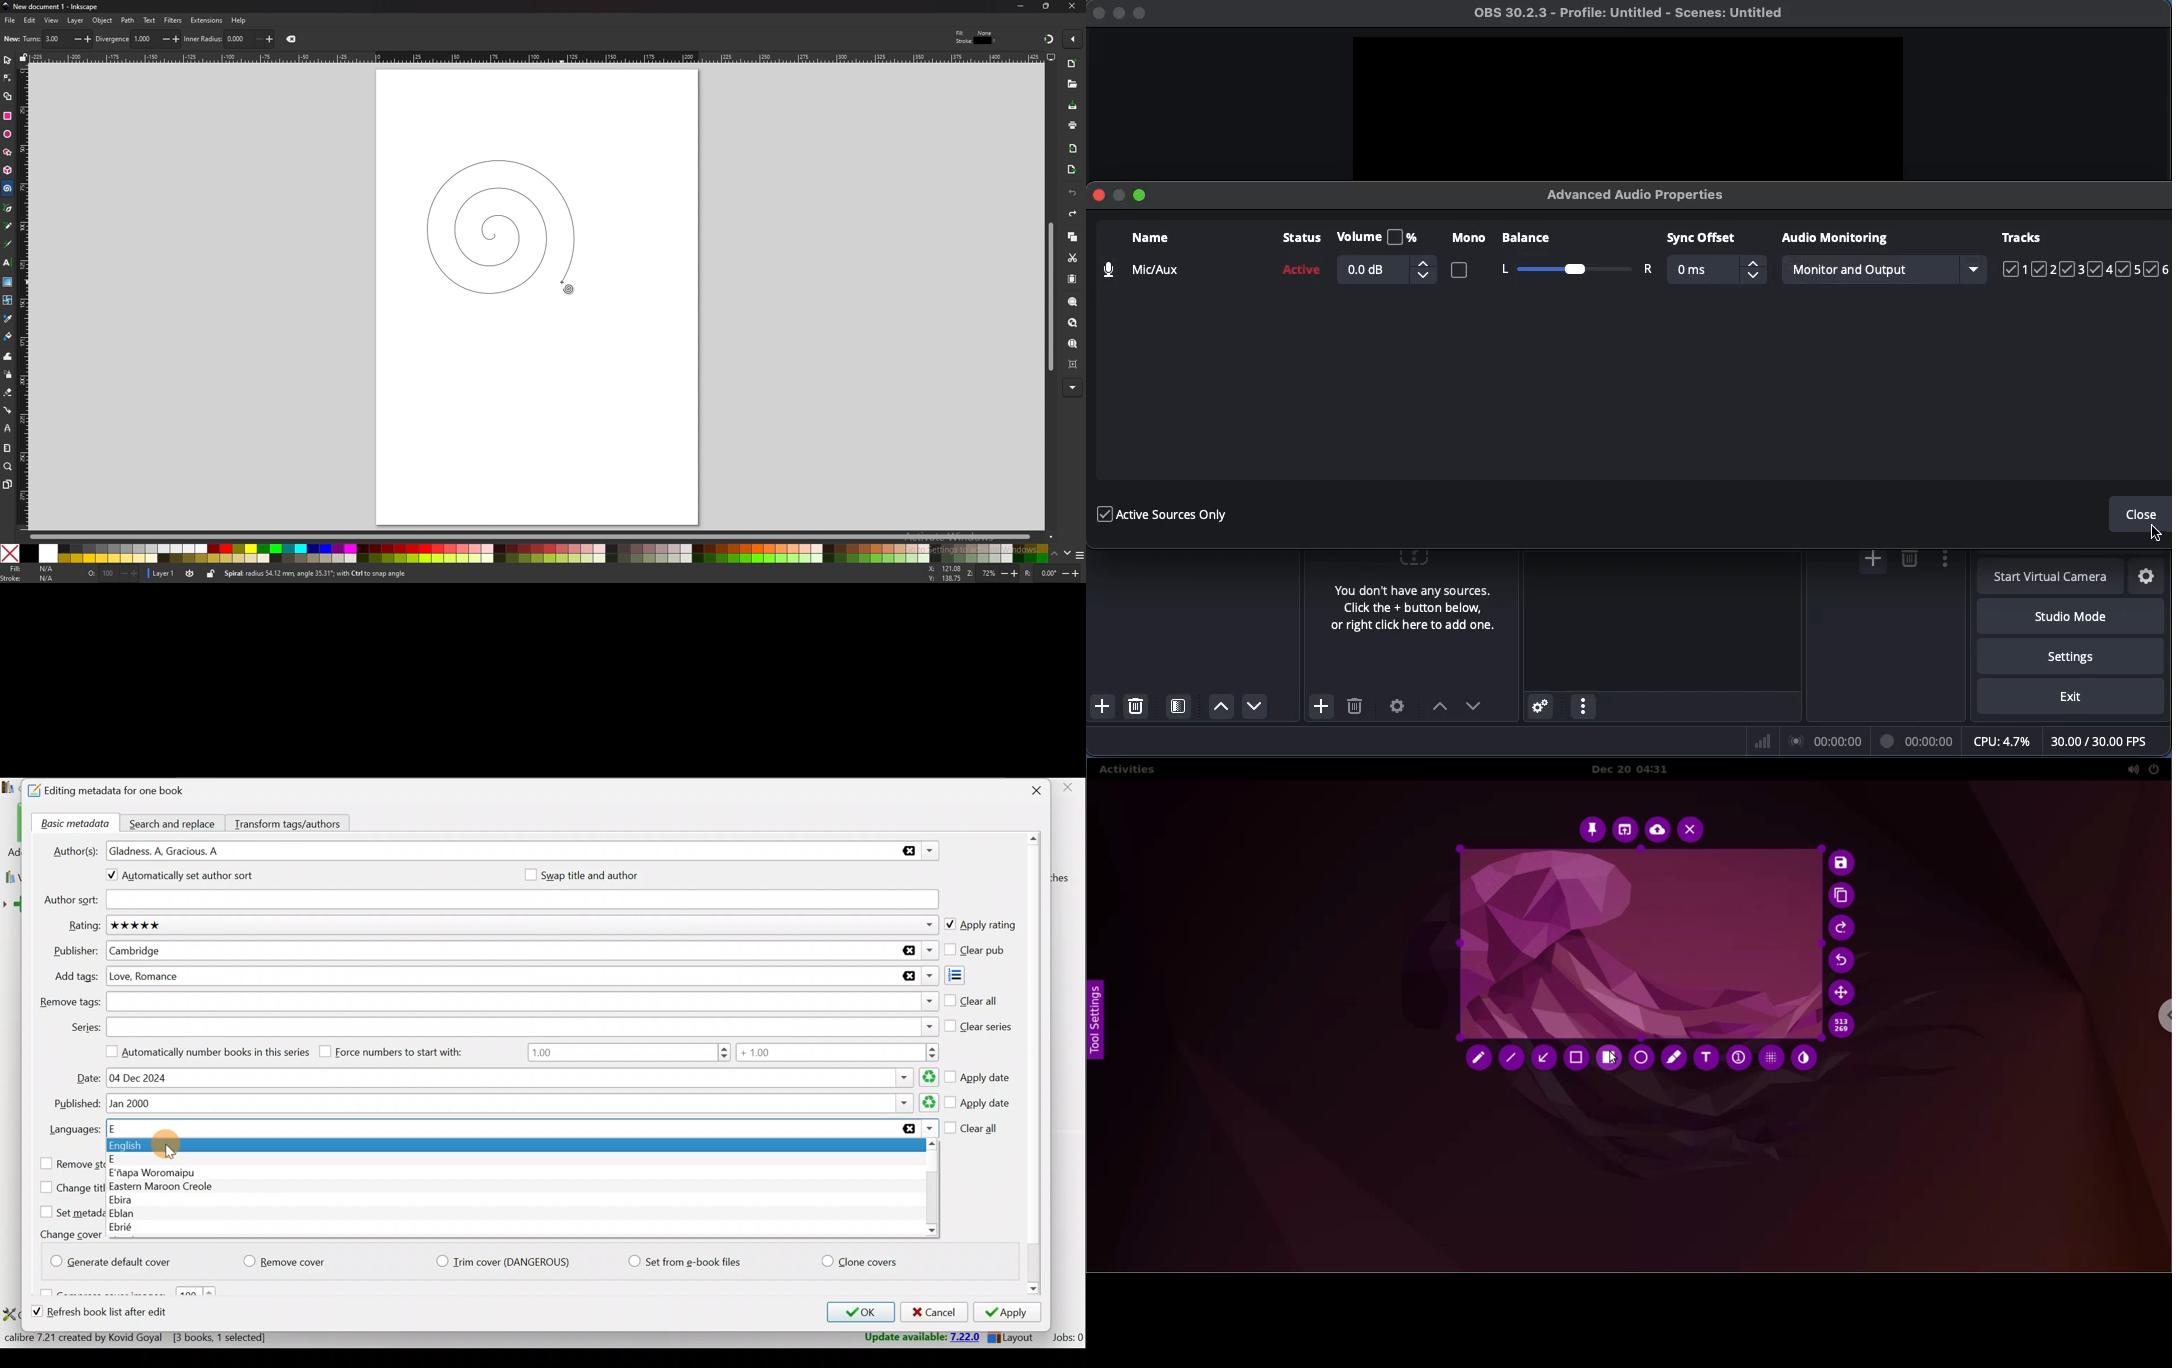 This screenshot has height=1372, width=2184. I want to click on Start virtual camera, so click(2052, 578).